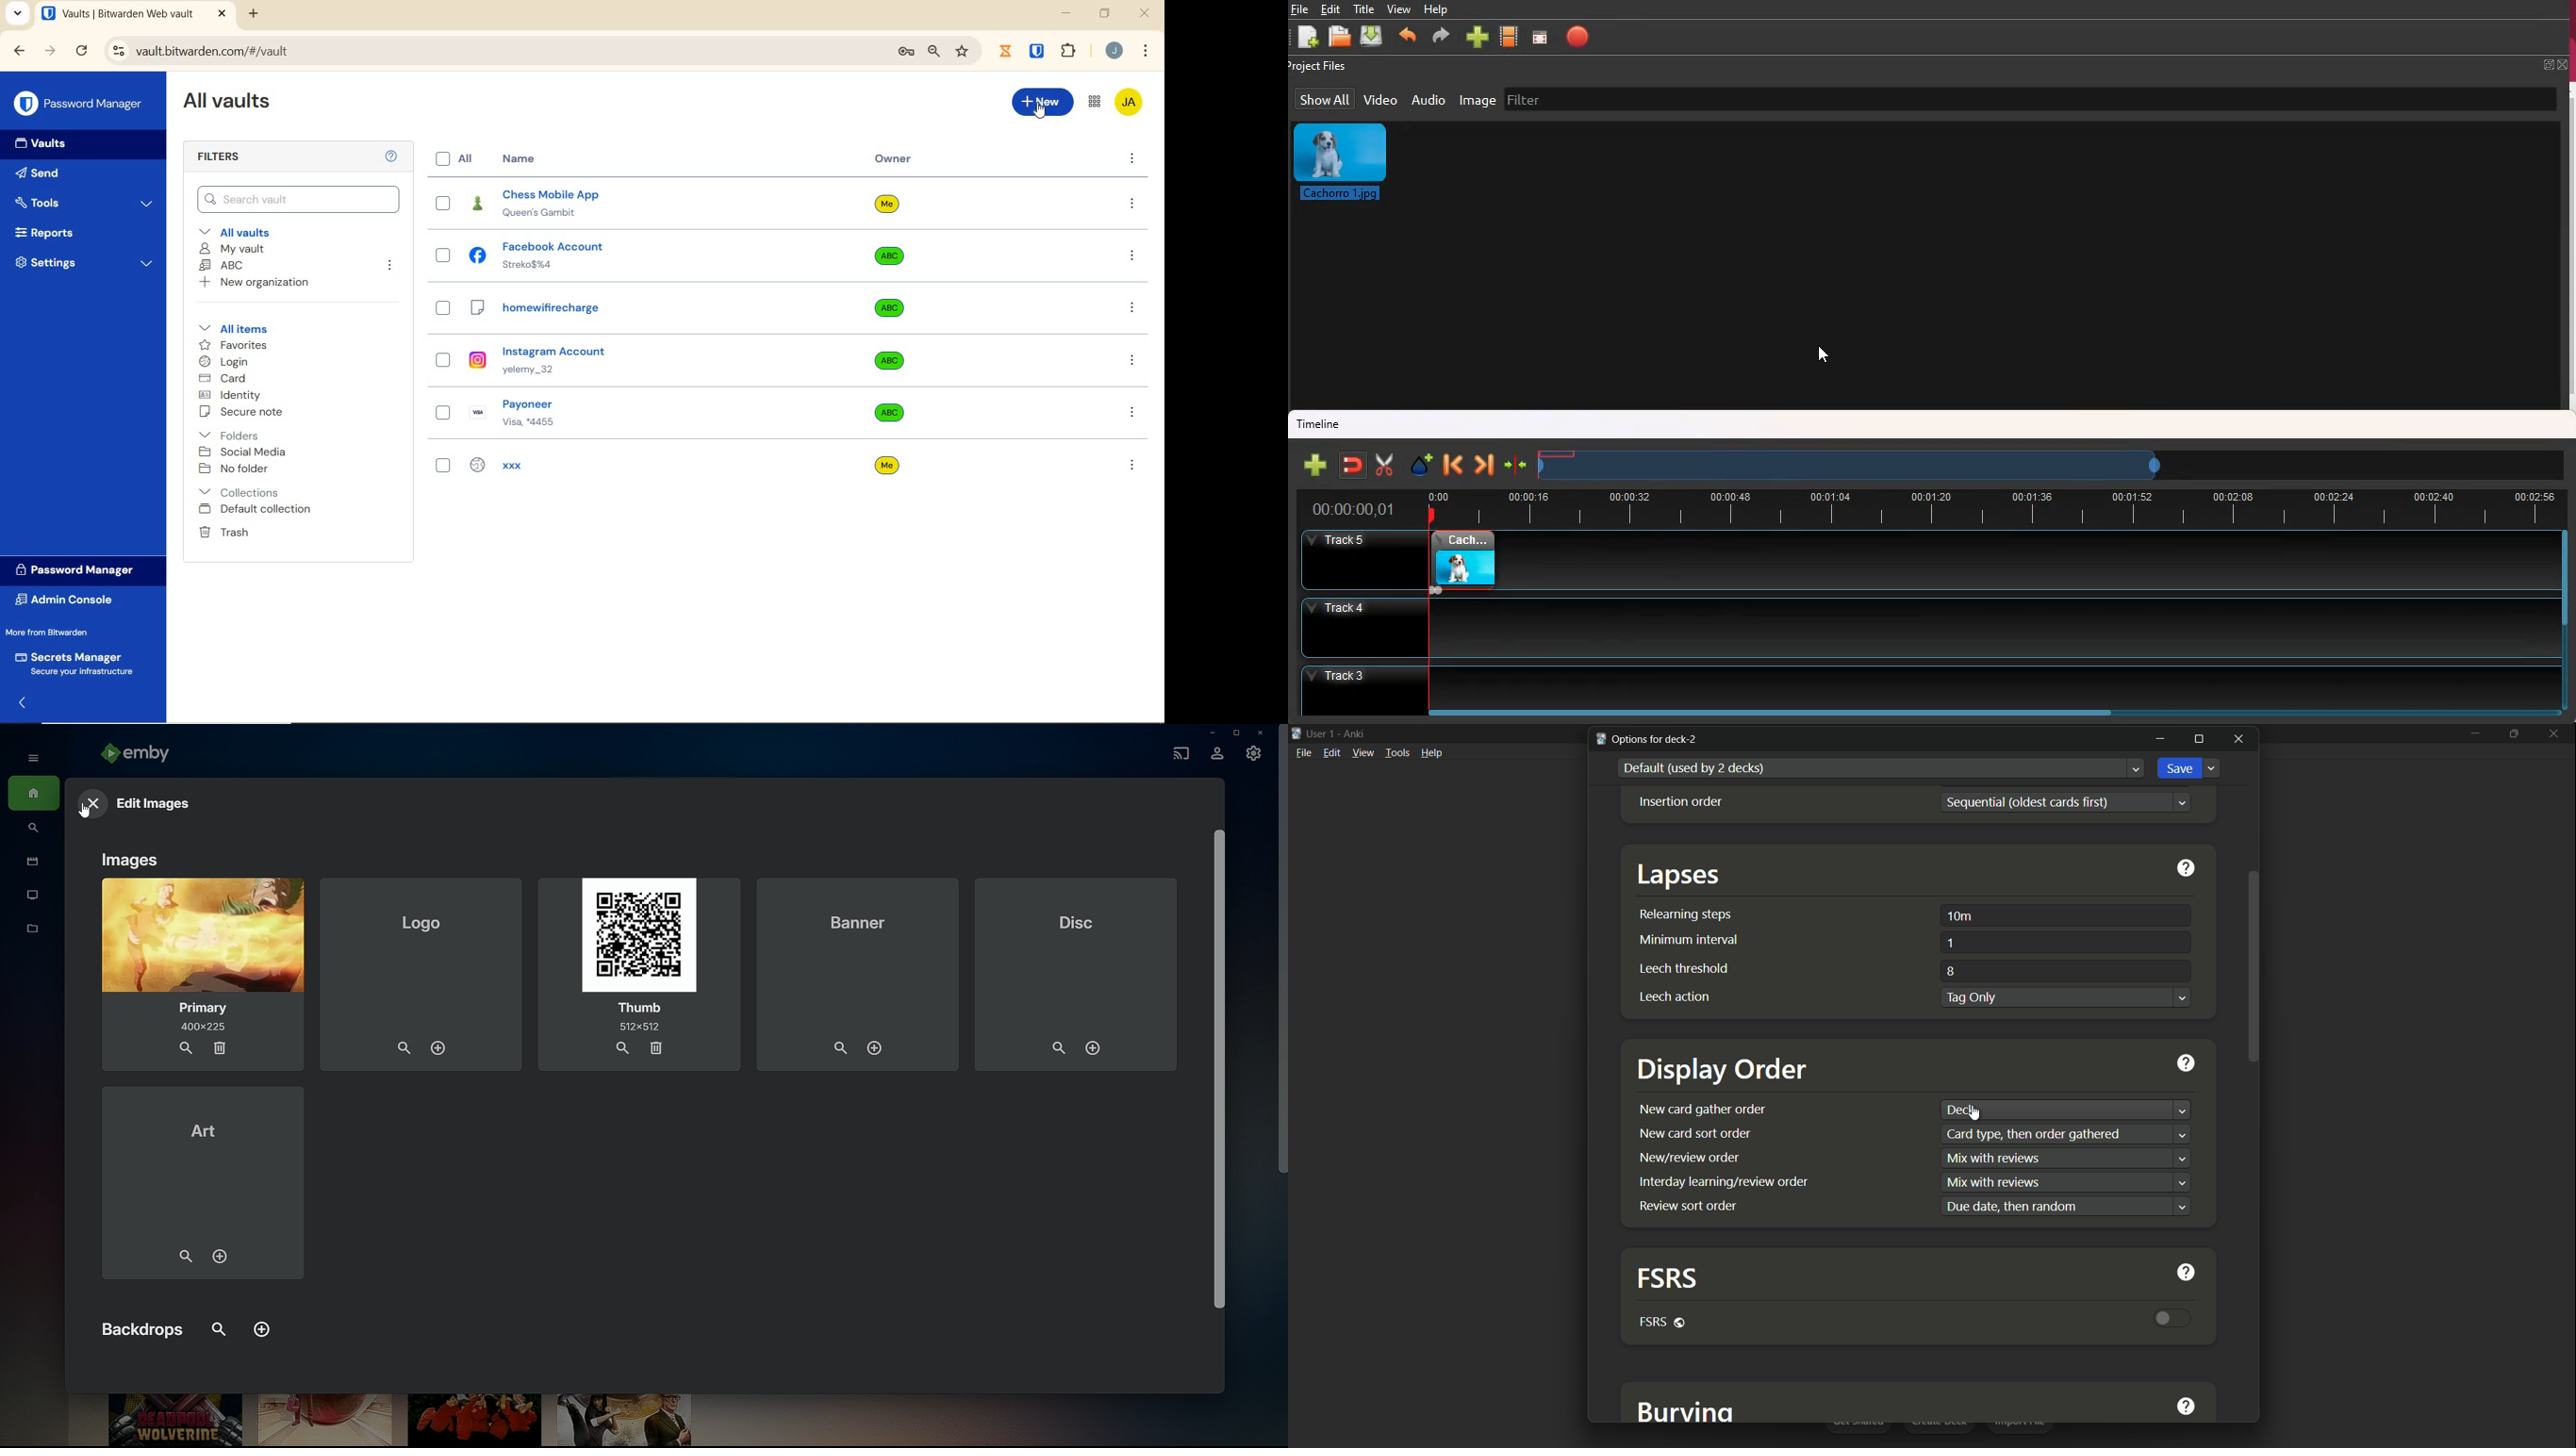 The height and width of the screenshot is (1456, 2576). Describe the element at coordinates (235, 433) in the screenshot. I see `folders` at that location.